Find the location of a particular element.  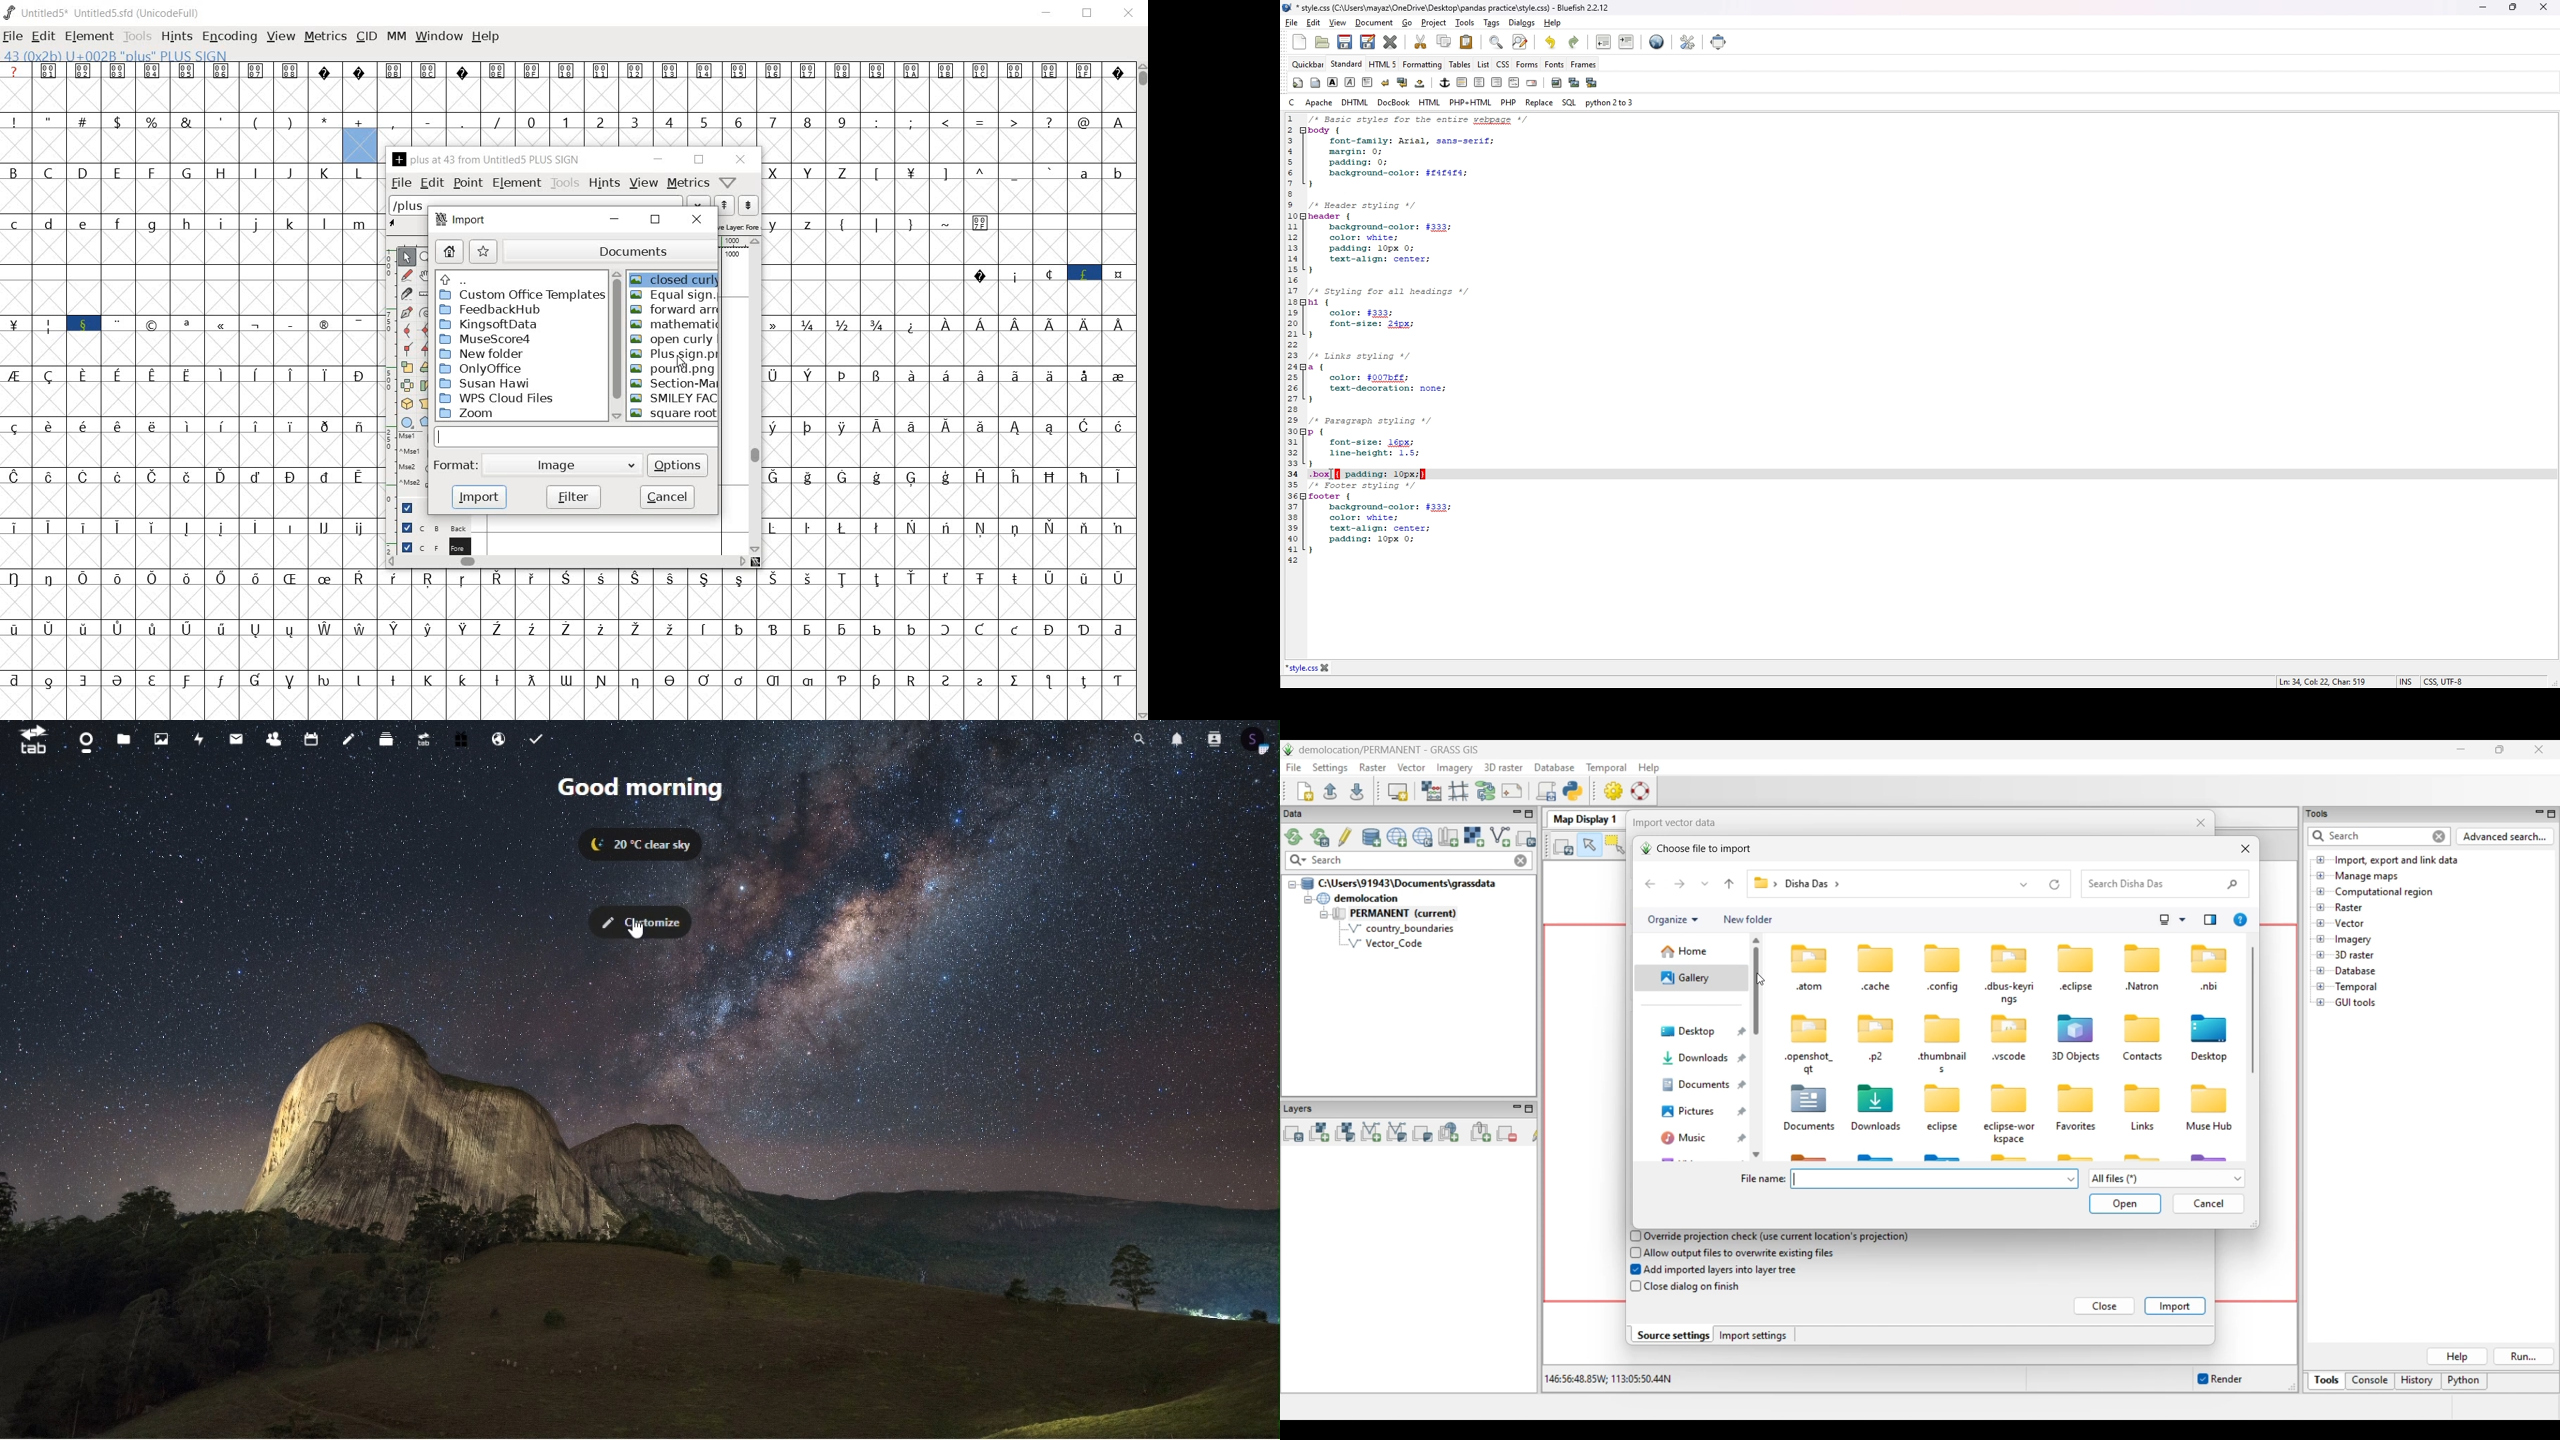

SQUARE ROOT is located at coordinates (674, 416).